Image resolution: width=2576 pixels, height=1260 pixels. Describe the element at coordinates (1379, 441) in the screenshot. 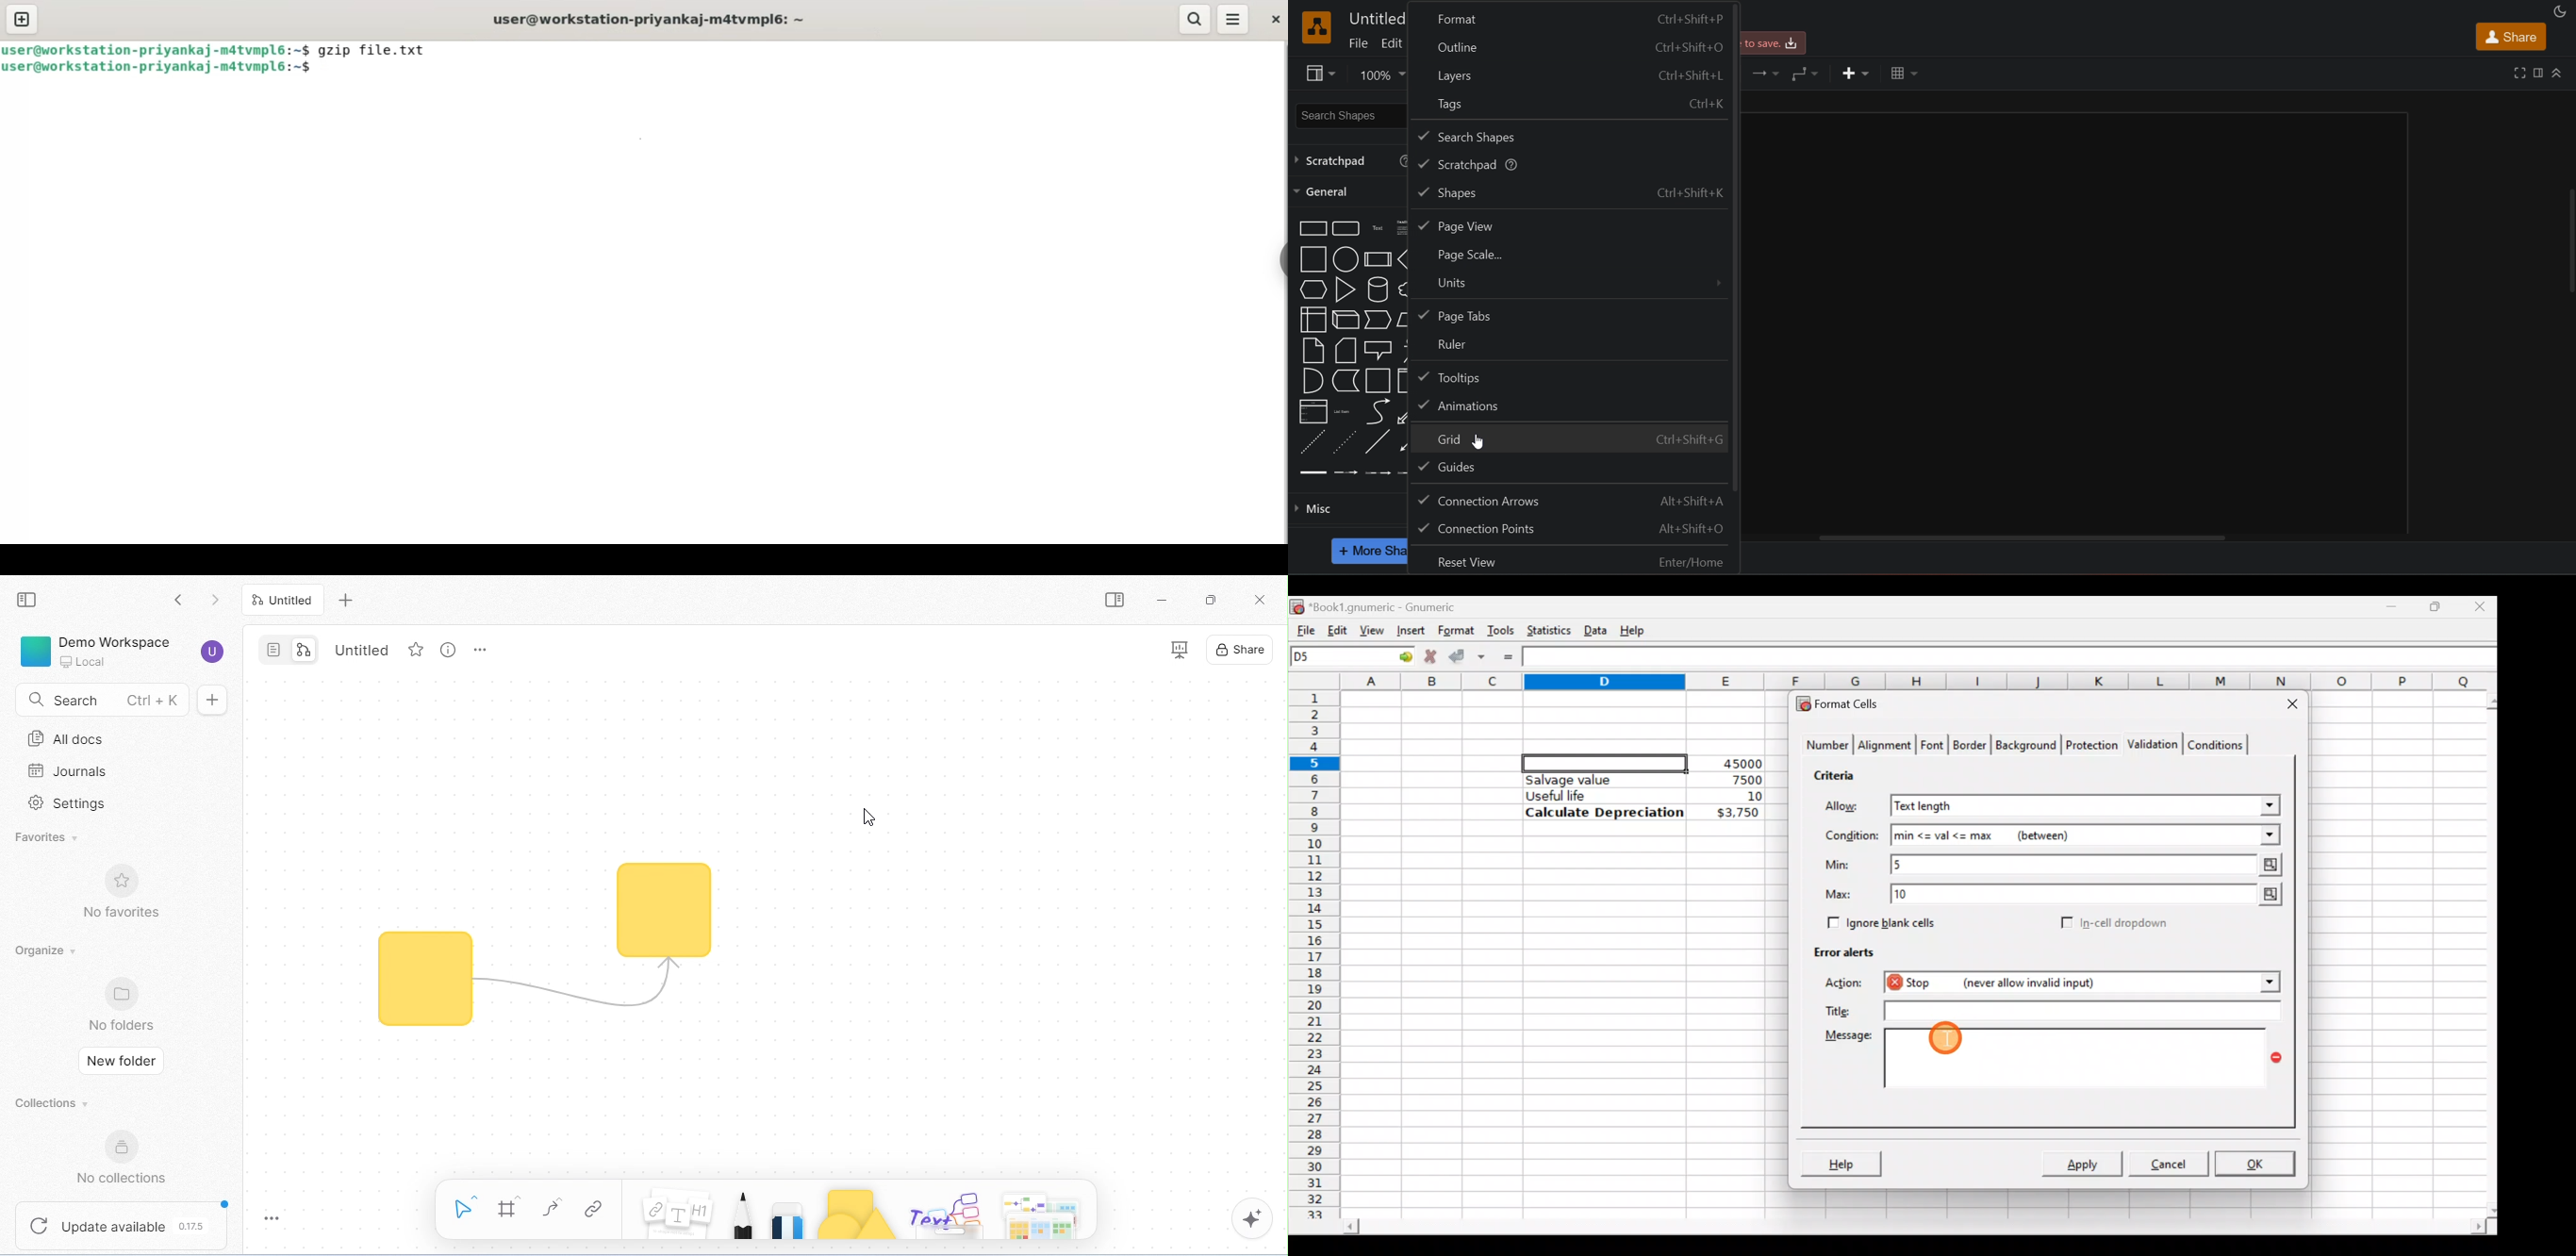

I see `line` at that location.